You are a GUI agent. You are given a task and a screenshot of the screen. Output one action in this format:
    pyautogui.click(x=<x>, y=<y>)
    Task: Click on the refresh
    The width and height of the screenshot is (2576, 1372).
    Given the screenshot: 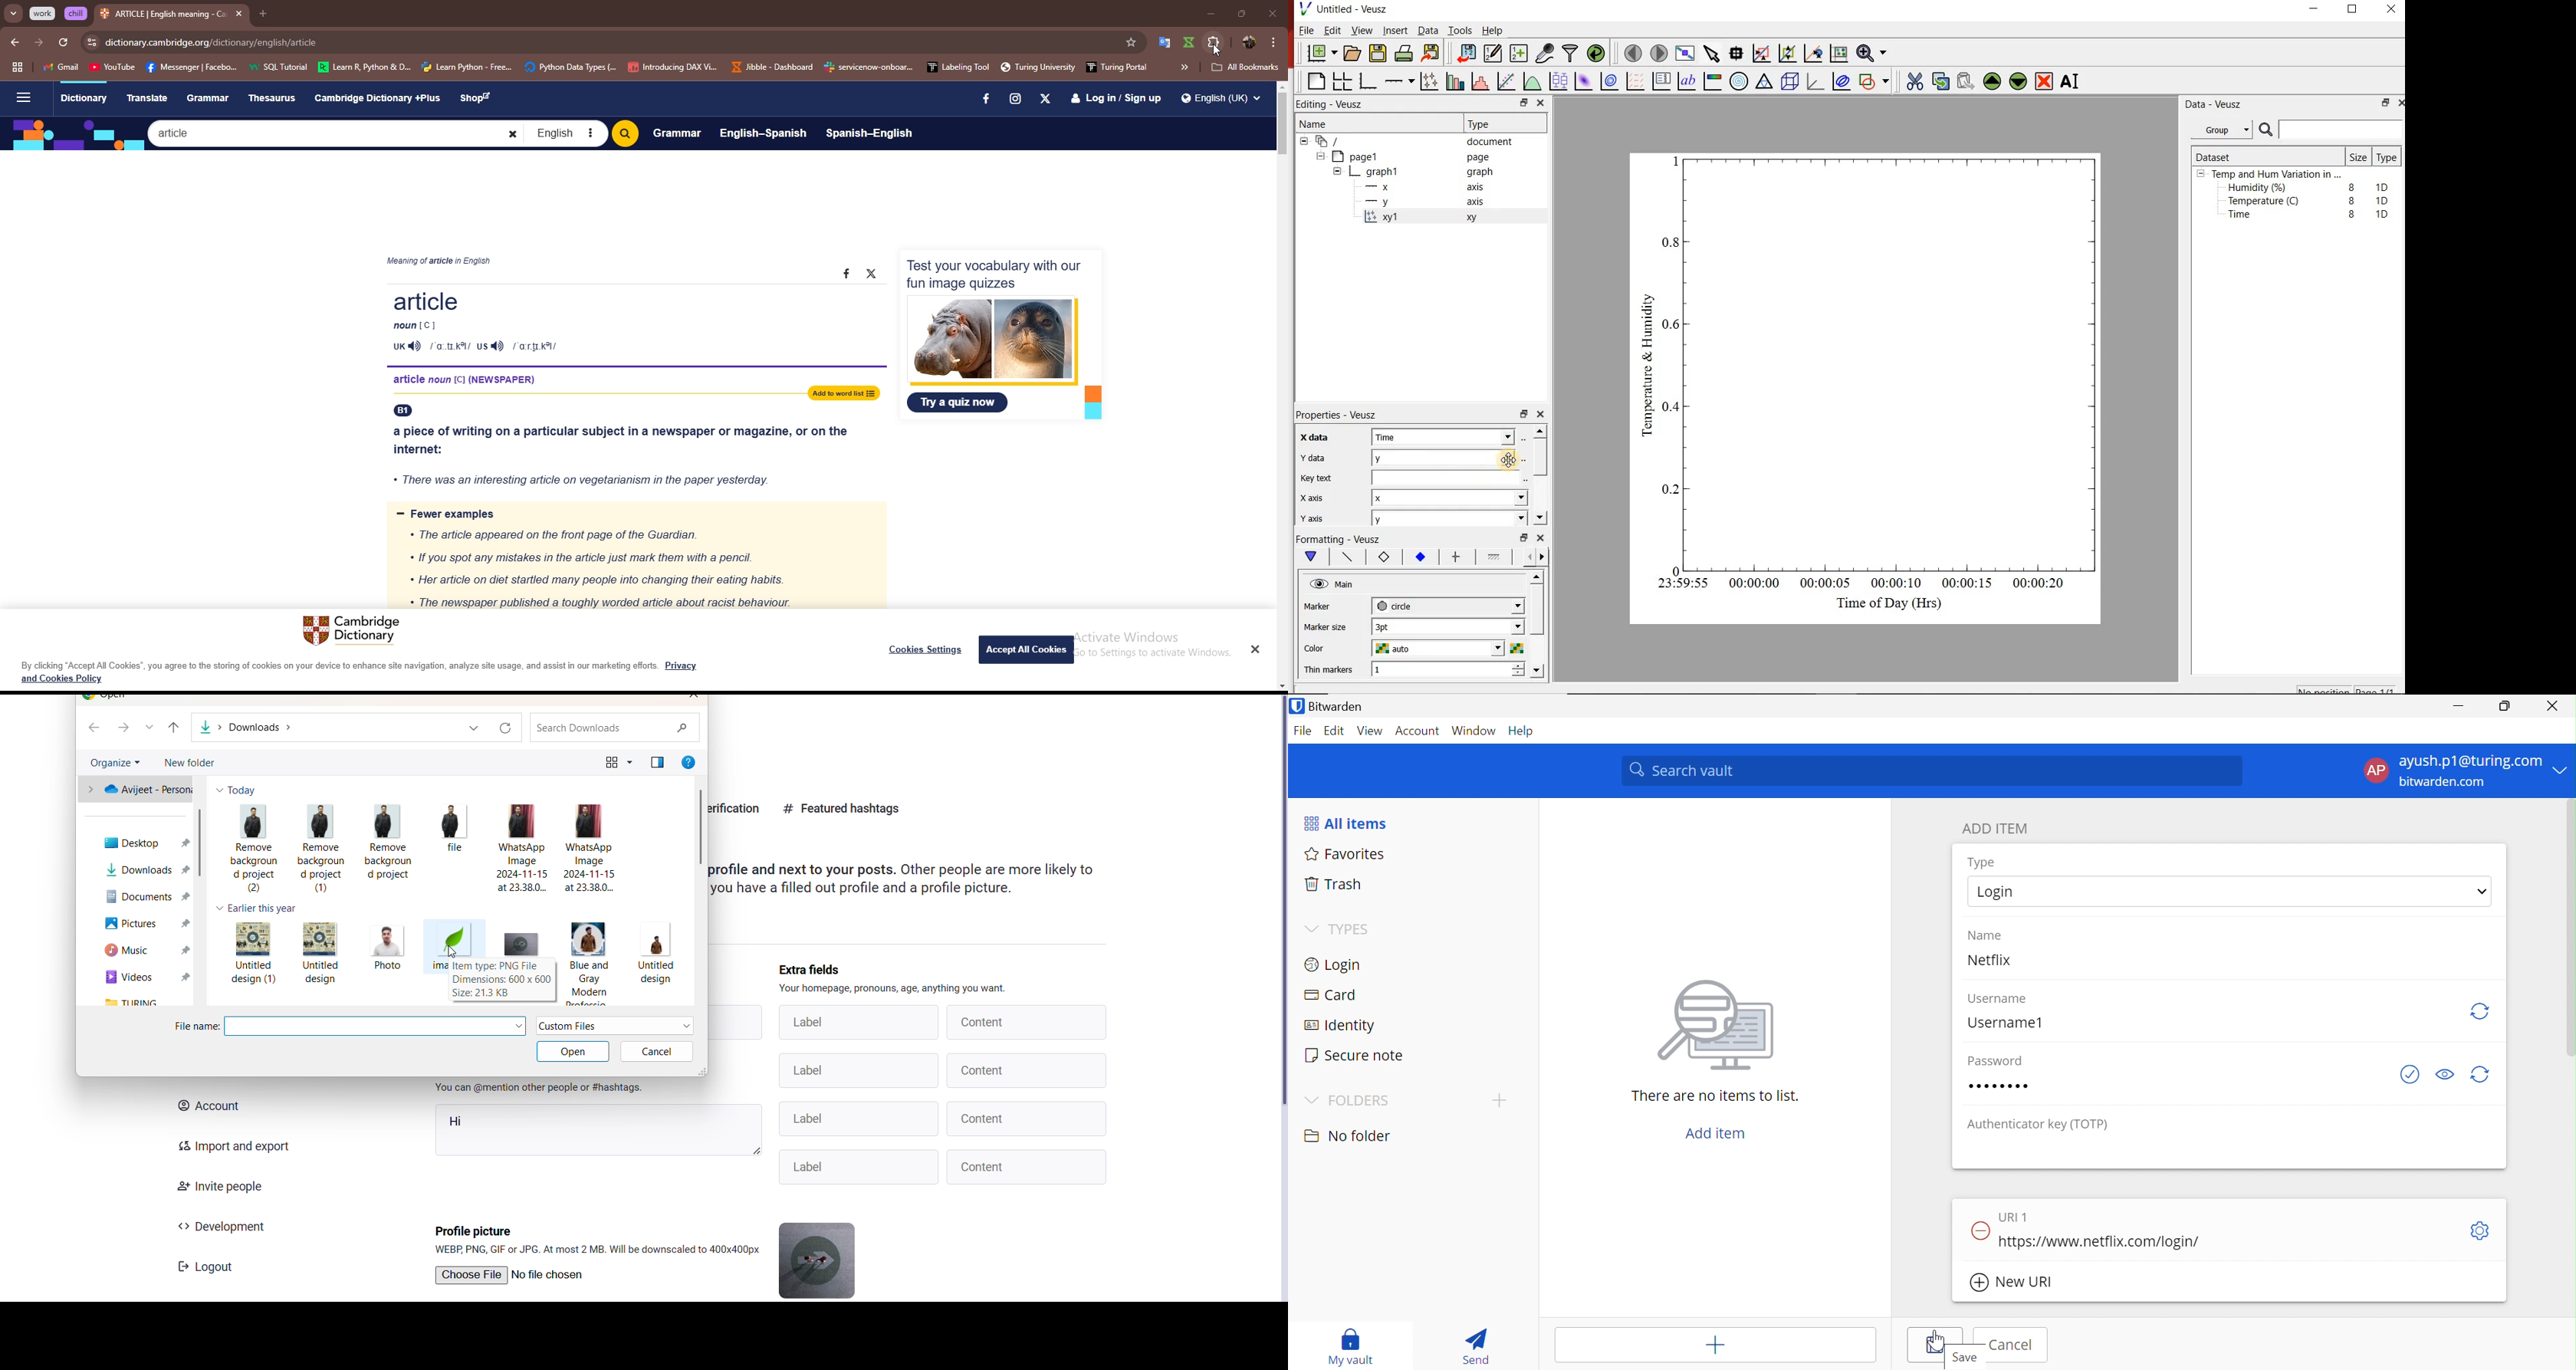 What is the action you would take?
    pyautogui.click(x=506, y=726)
    